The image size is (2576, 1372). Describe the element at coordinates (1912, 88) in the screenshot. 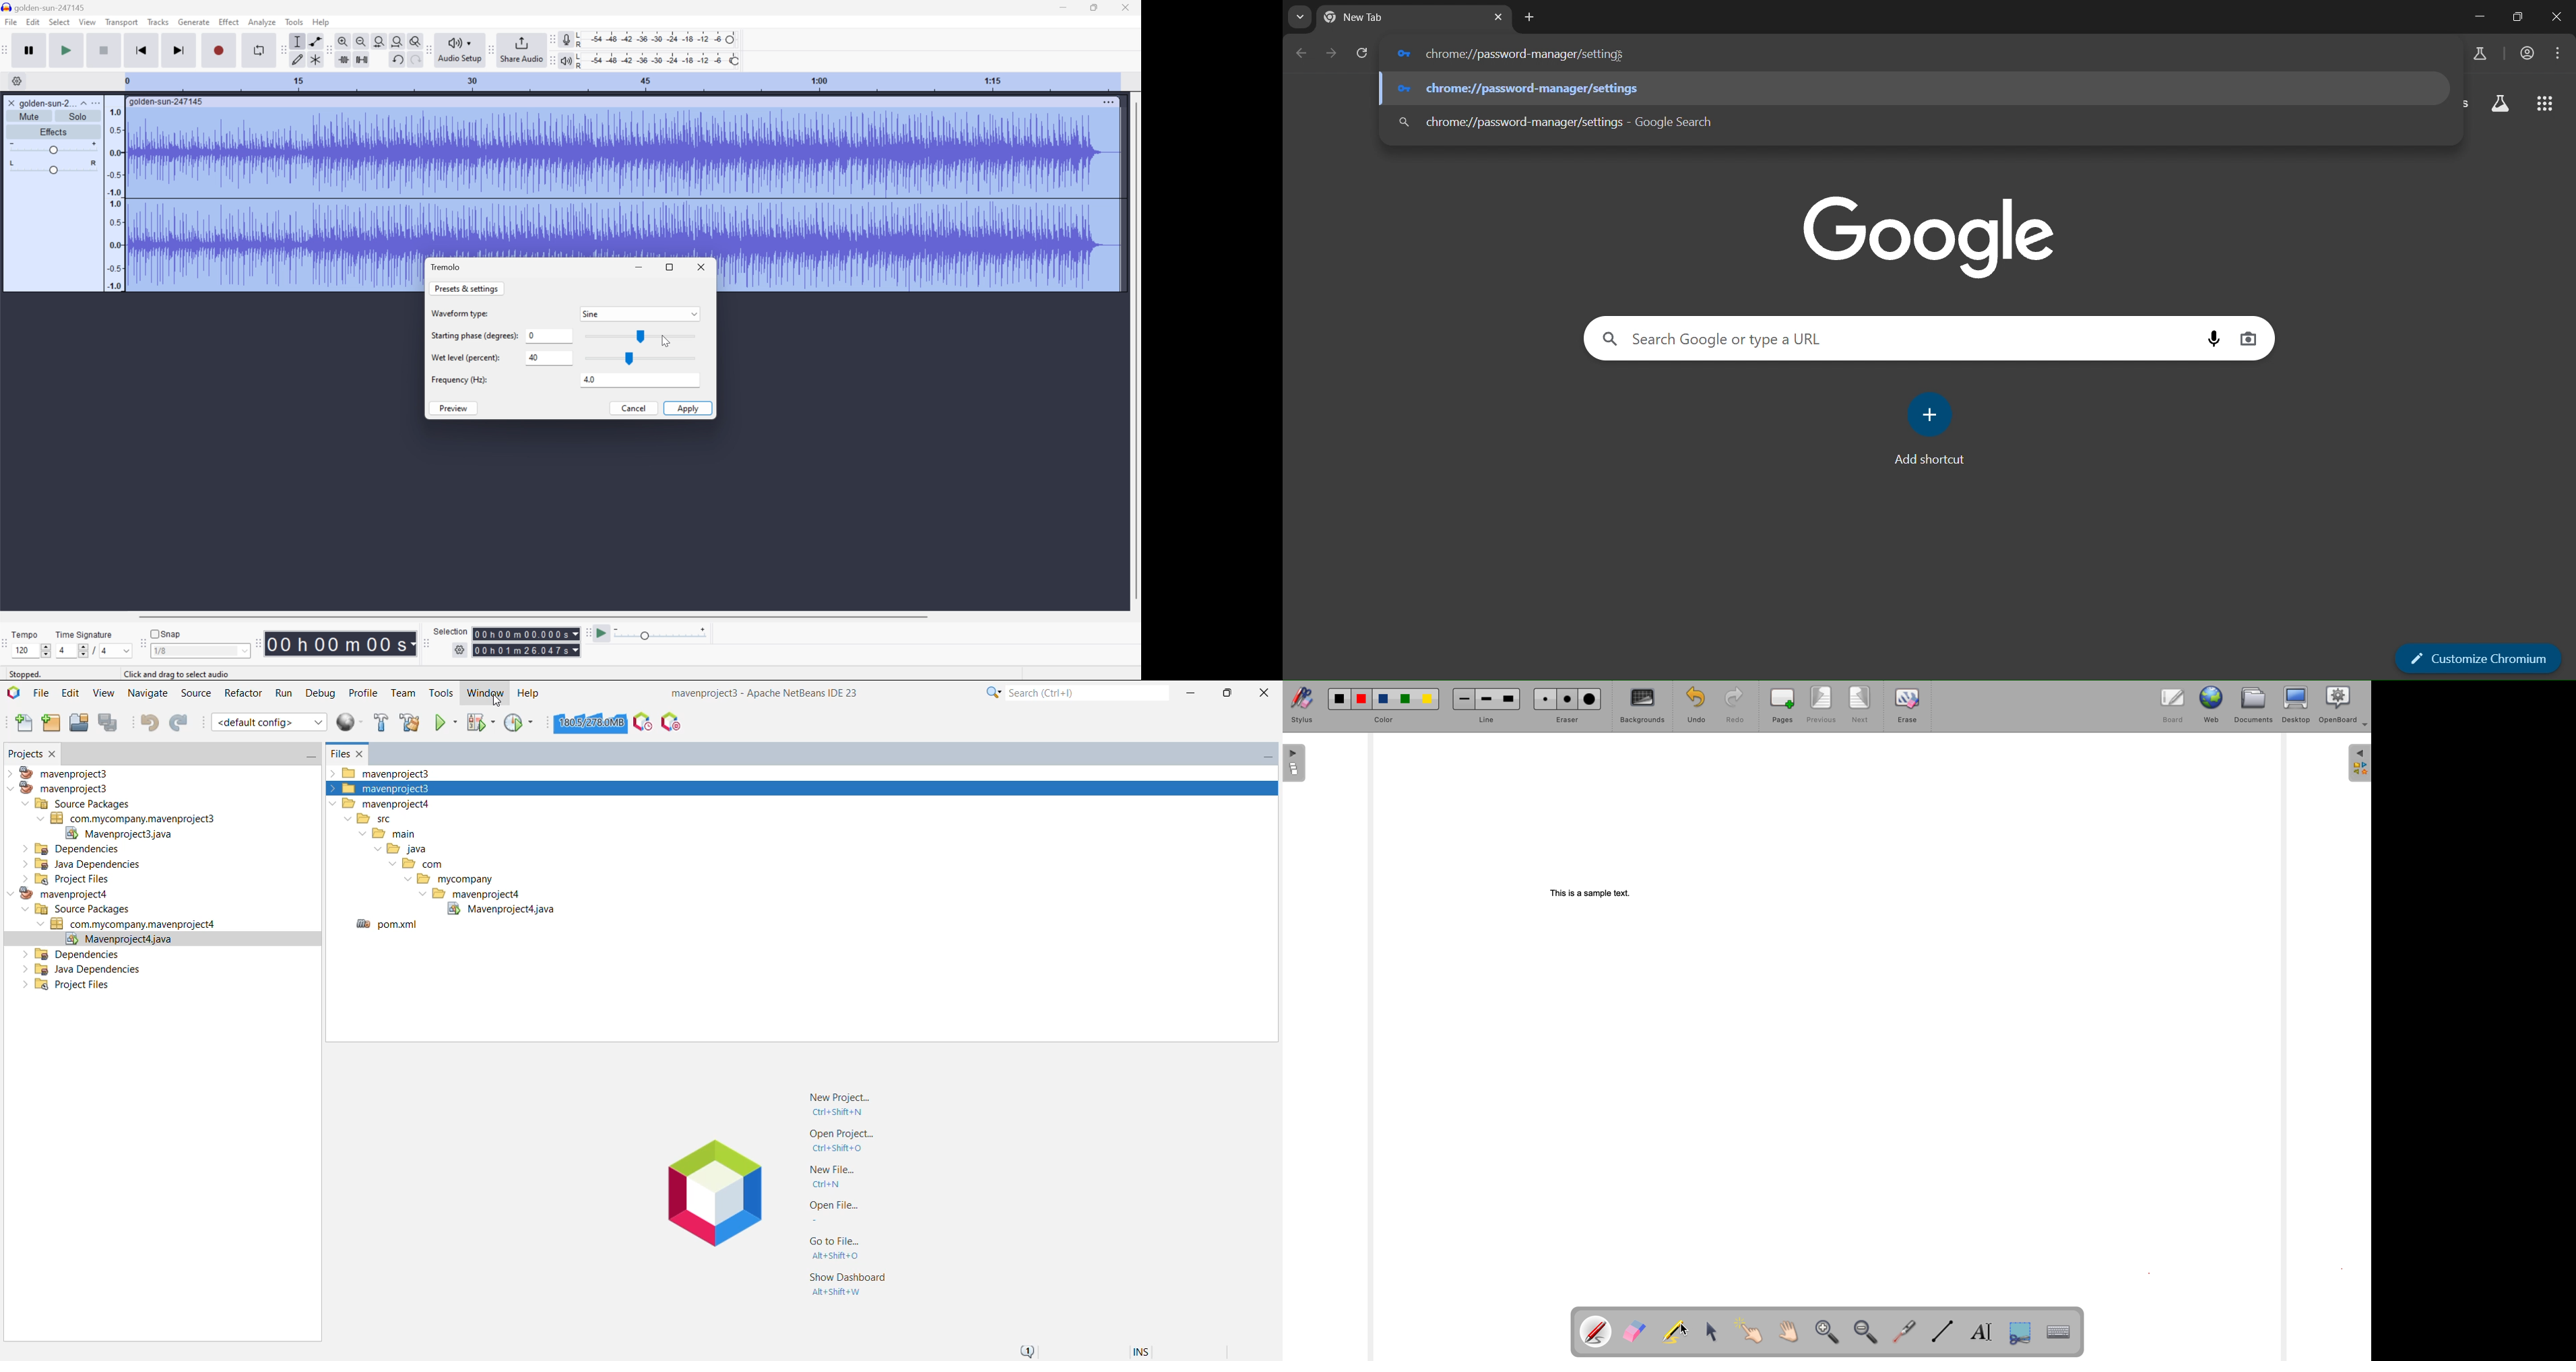

I see `chrome://password-manager/settings` at that location.